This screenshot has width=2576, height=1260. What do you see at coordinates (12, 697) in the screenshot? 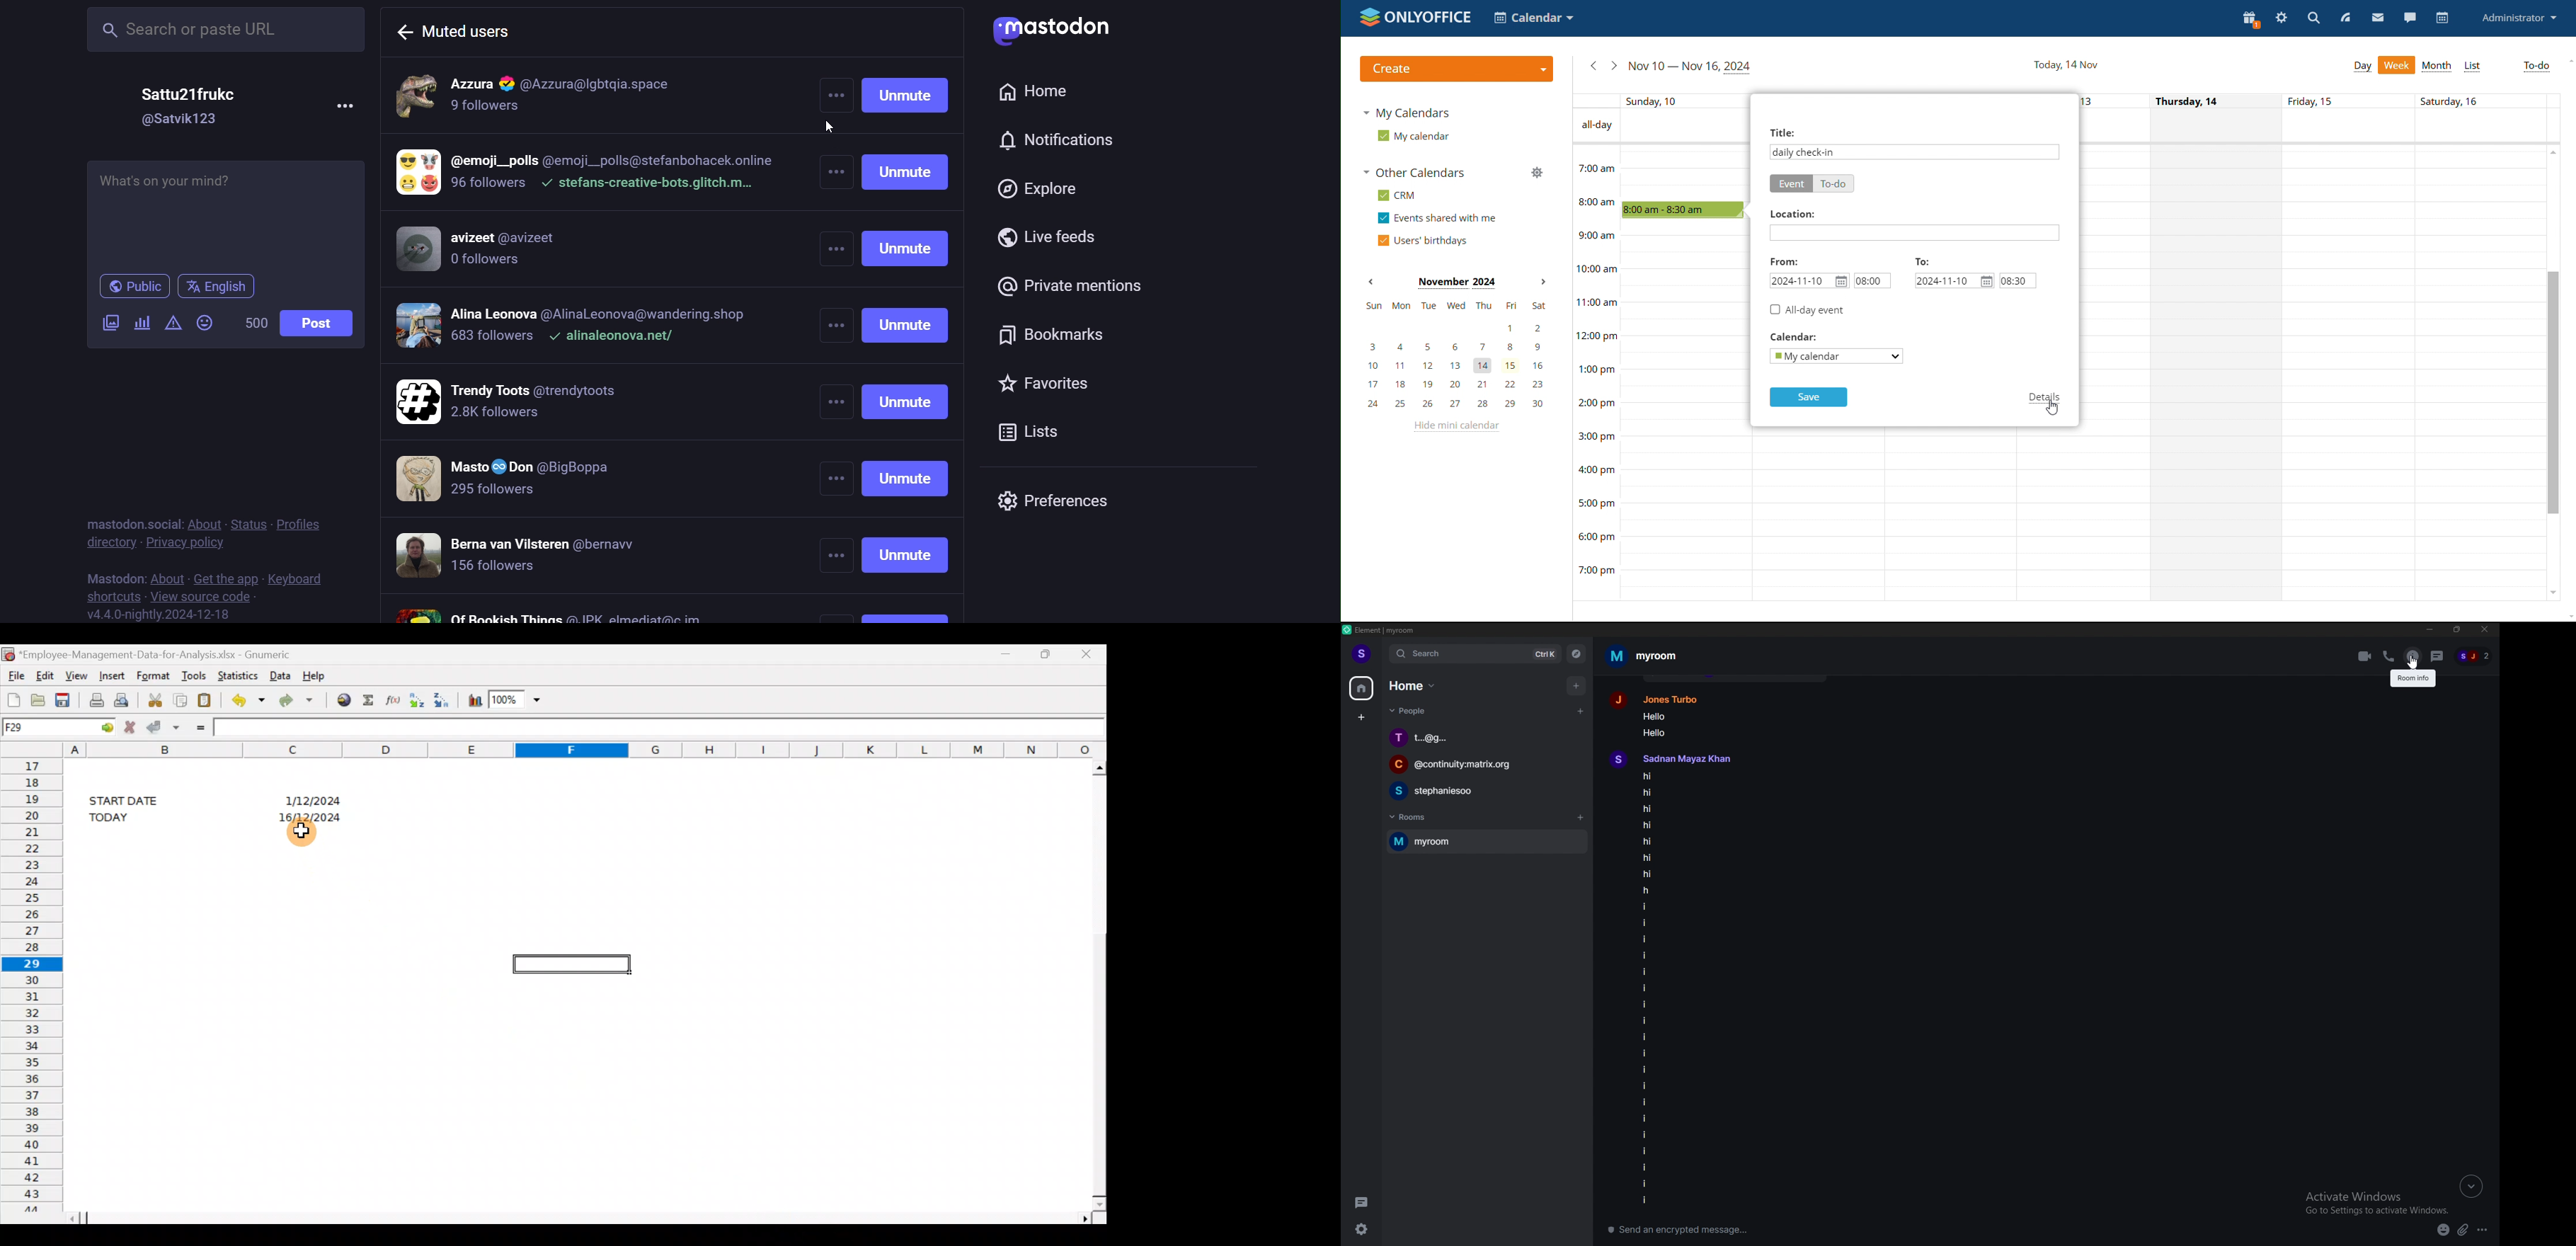
I see `Create a new workbook` at bounding box center [12, 697].